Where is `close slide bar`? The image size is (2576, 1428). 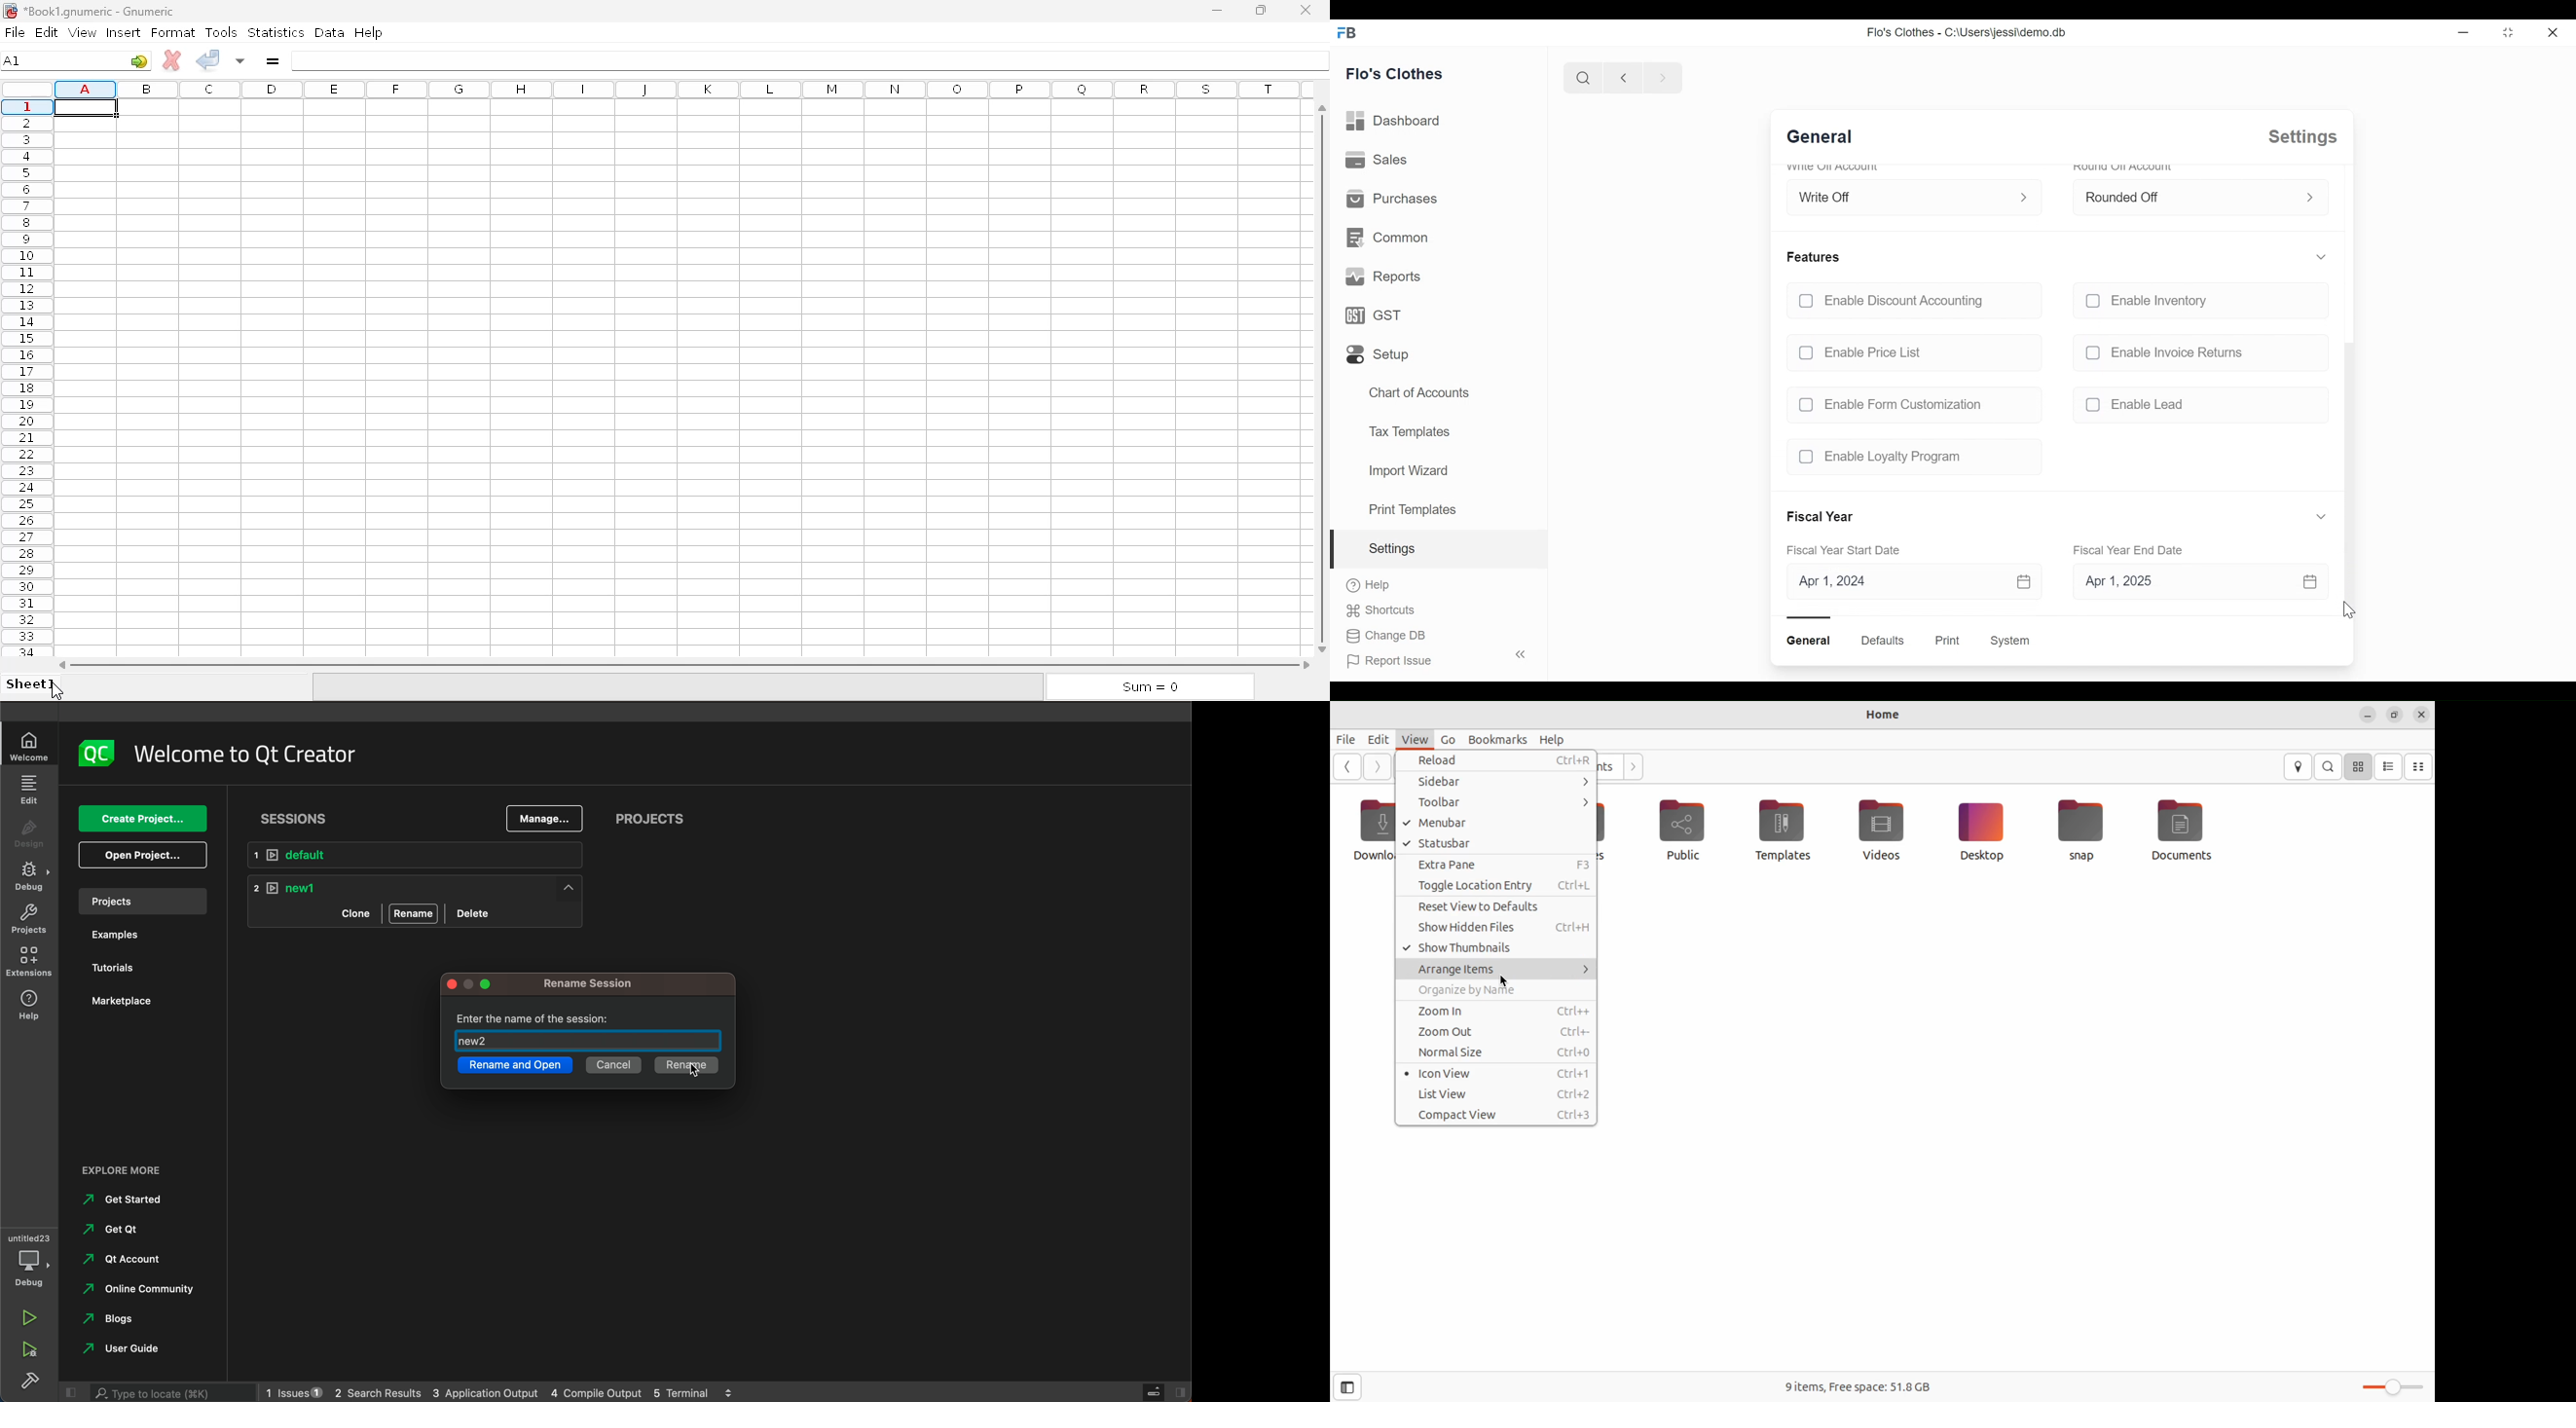
close slide bar is located at coordinates (1161, 1393).